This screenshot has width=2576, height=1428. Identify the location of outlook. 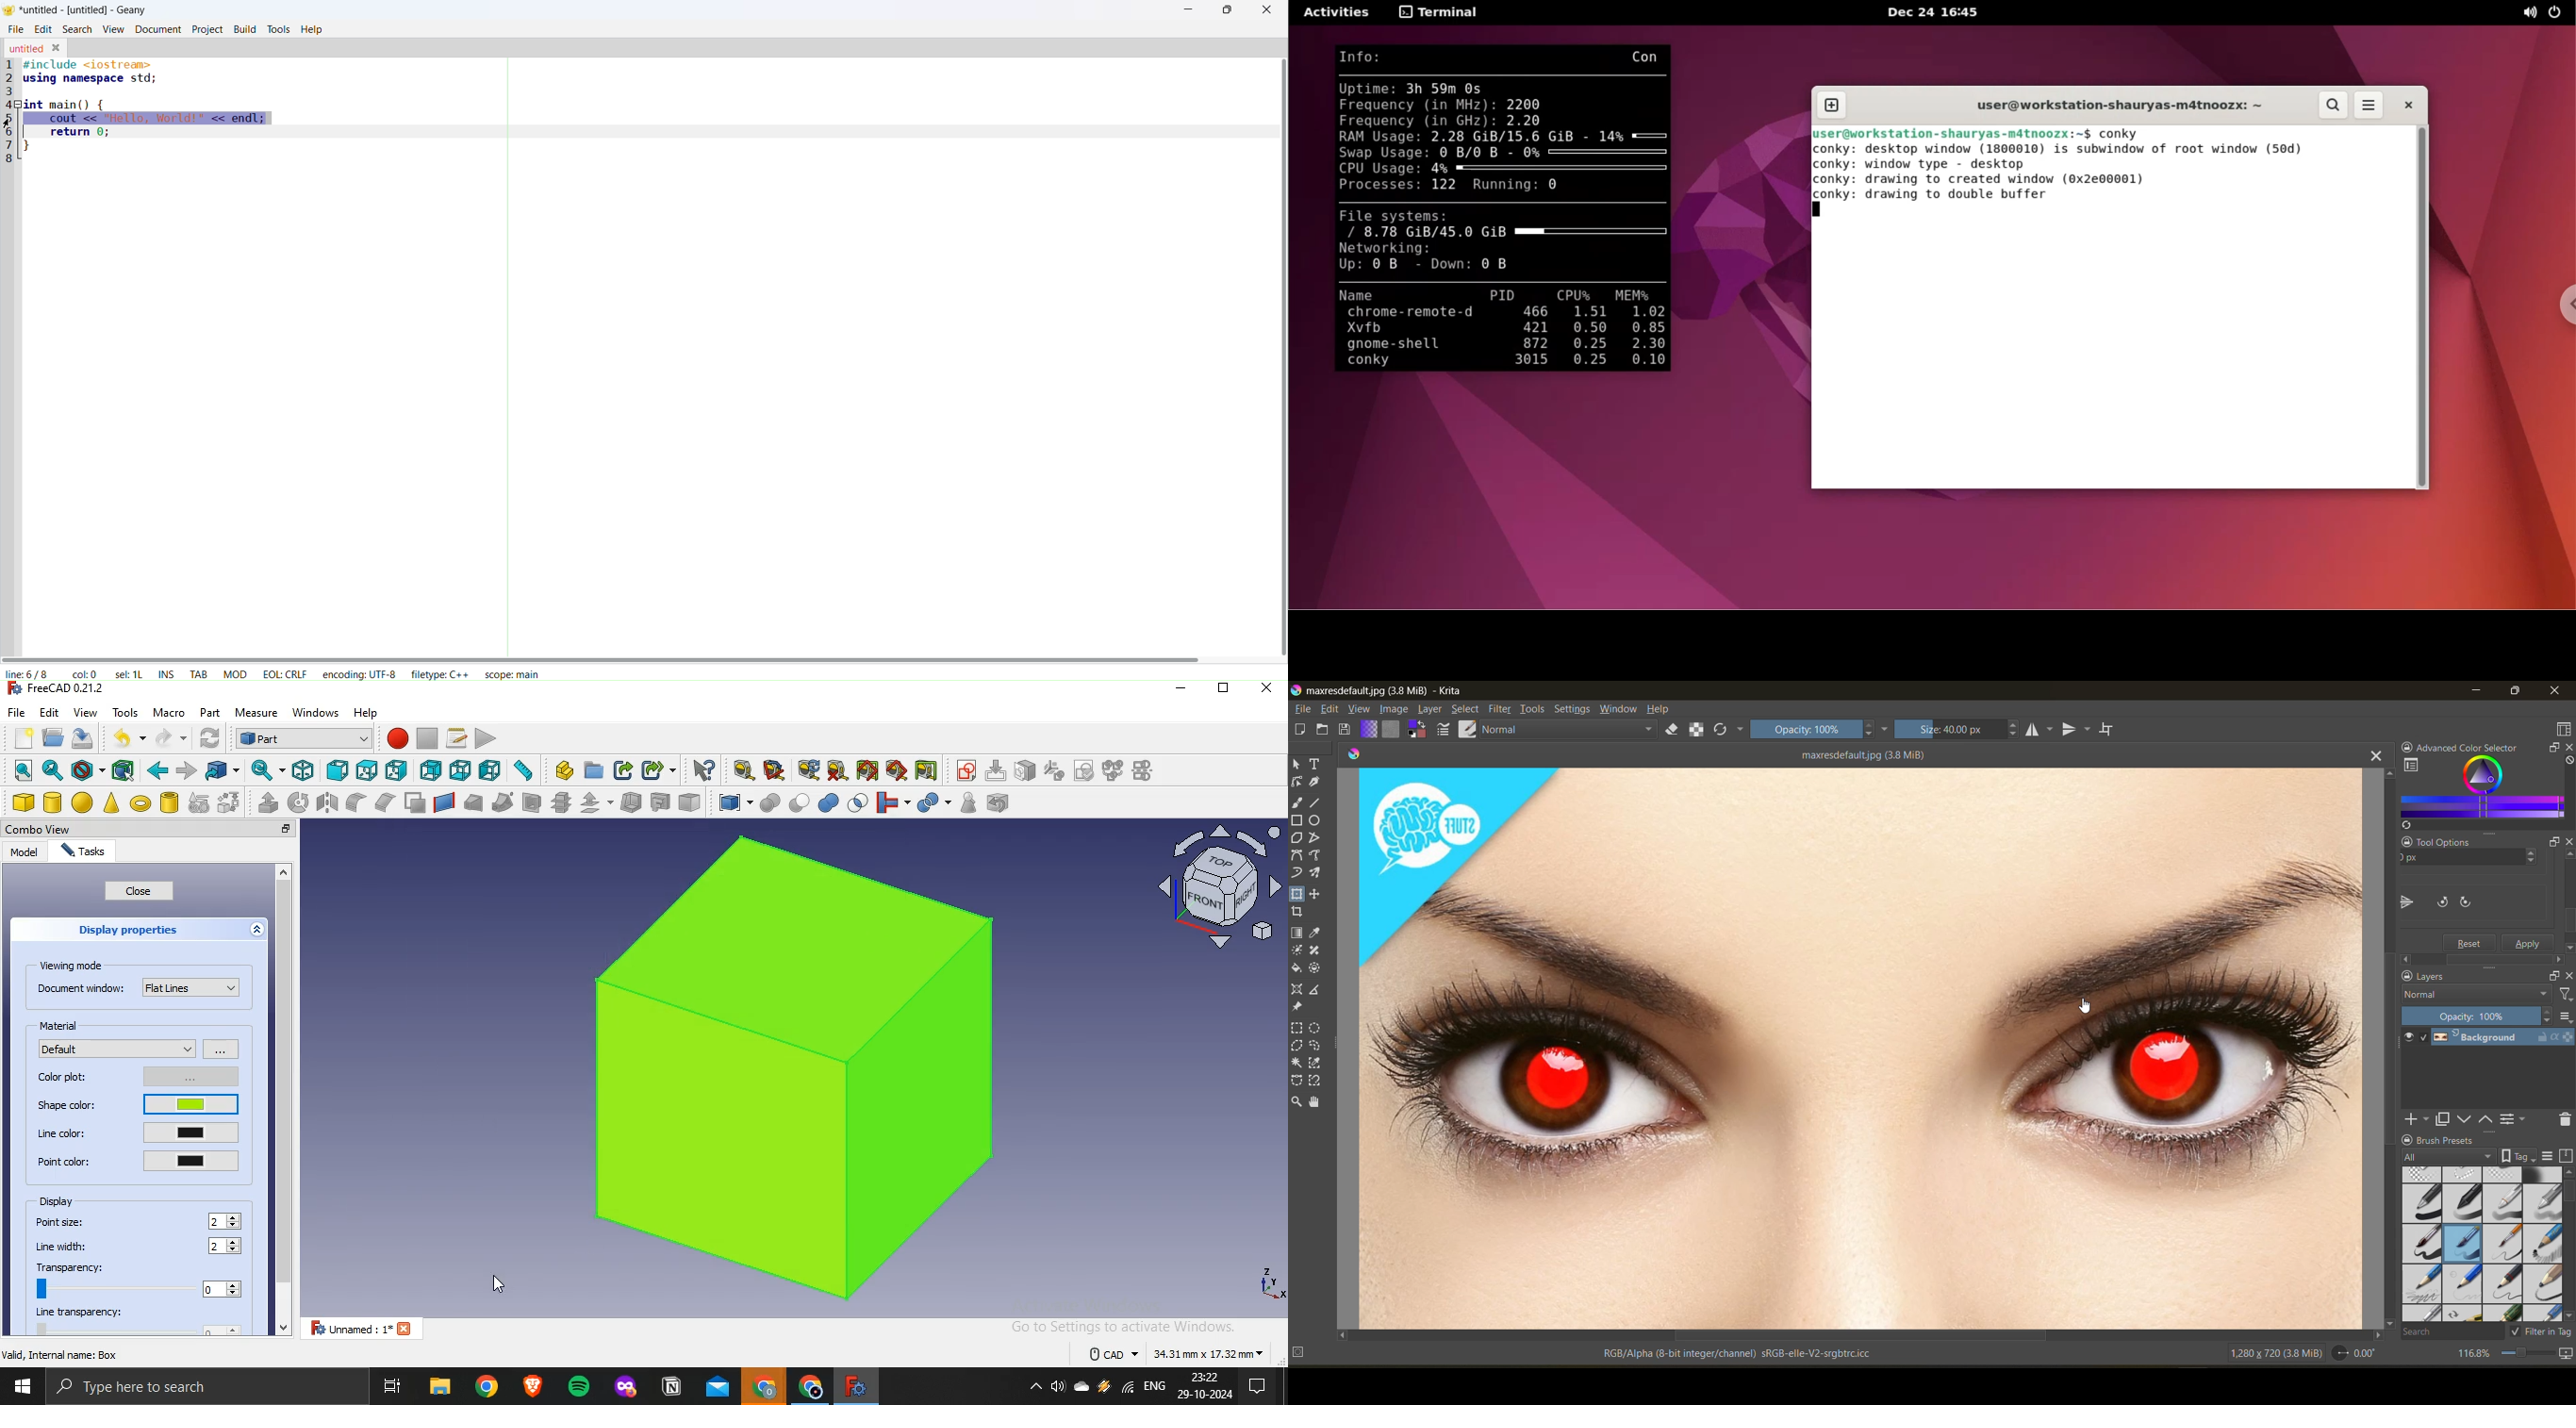
(718, 1389).